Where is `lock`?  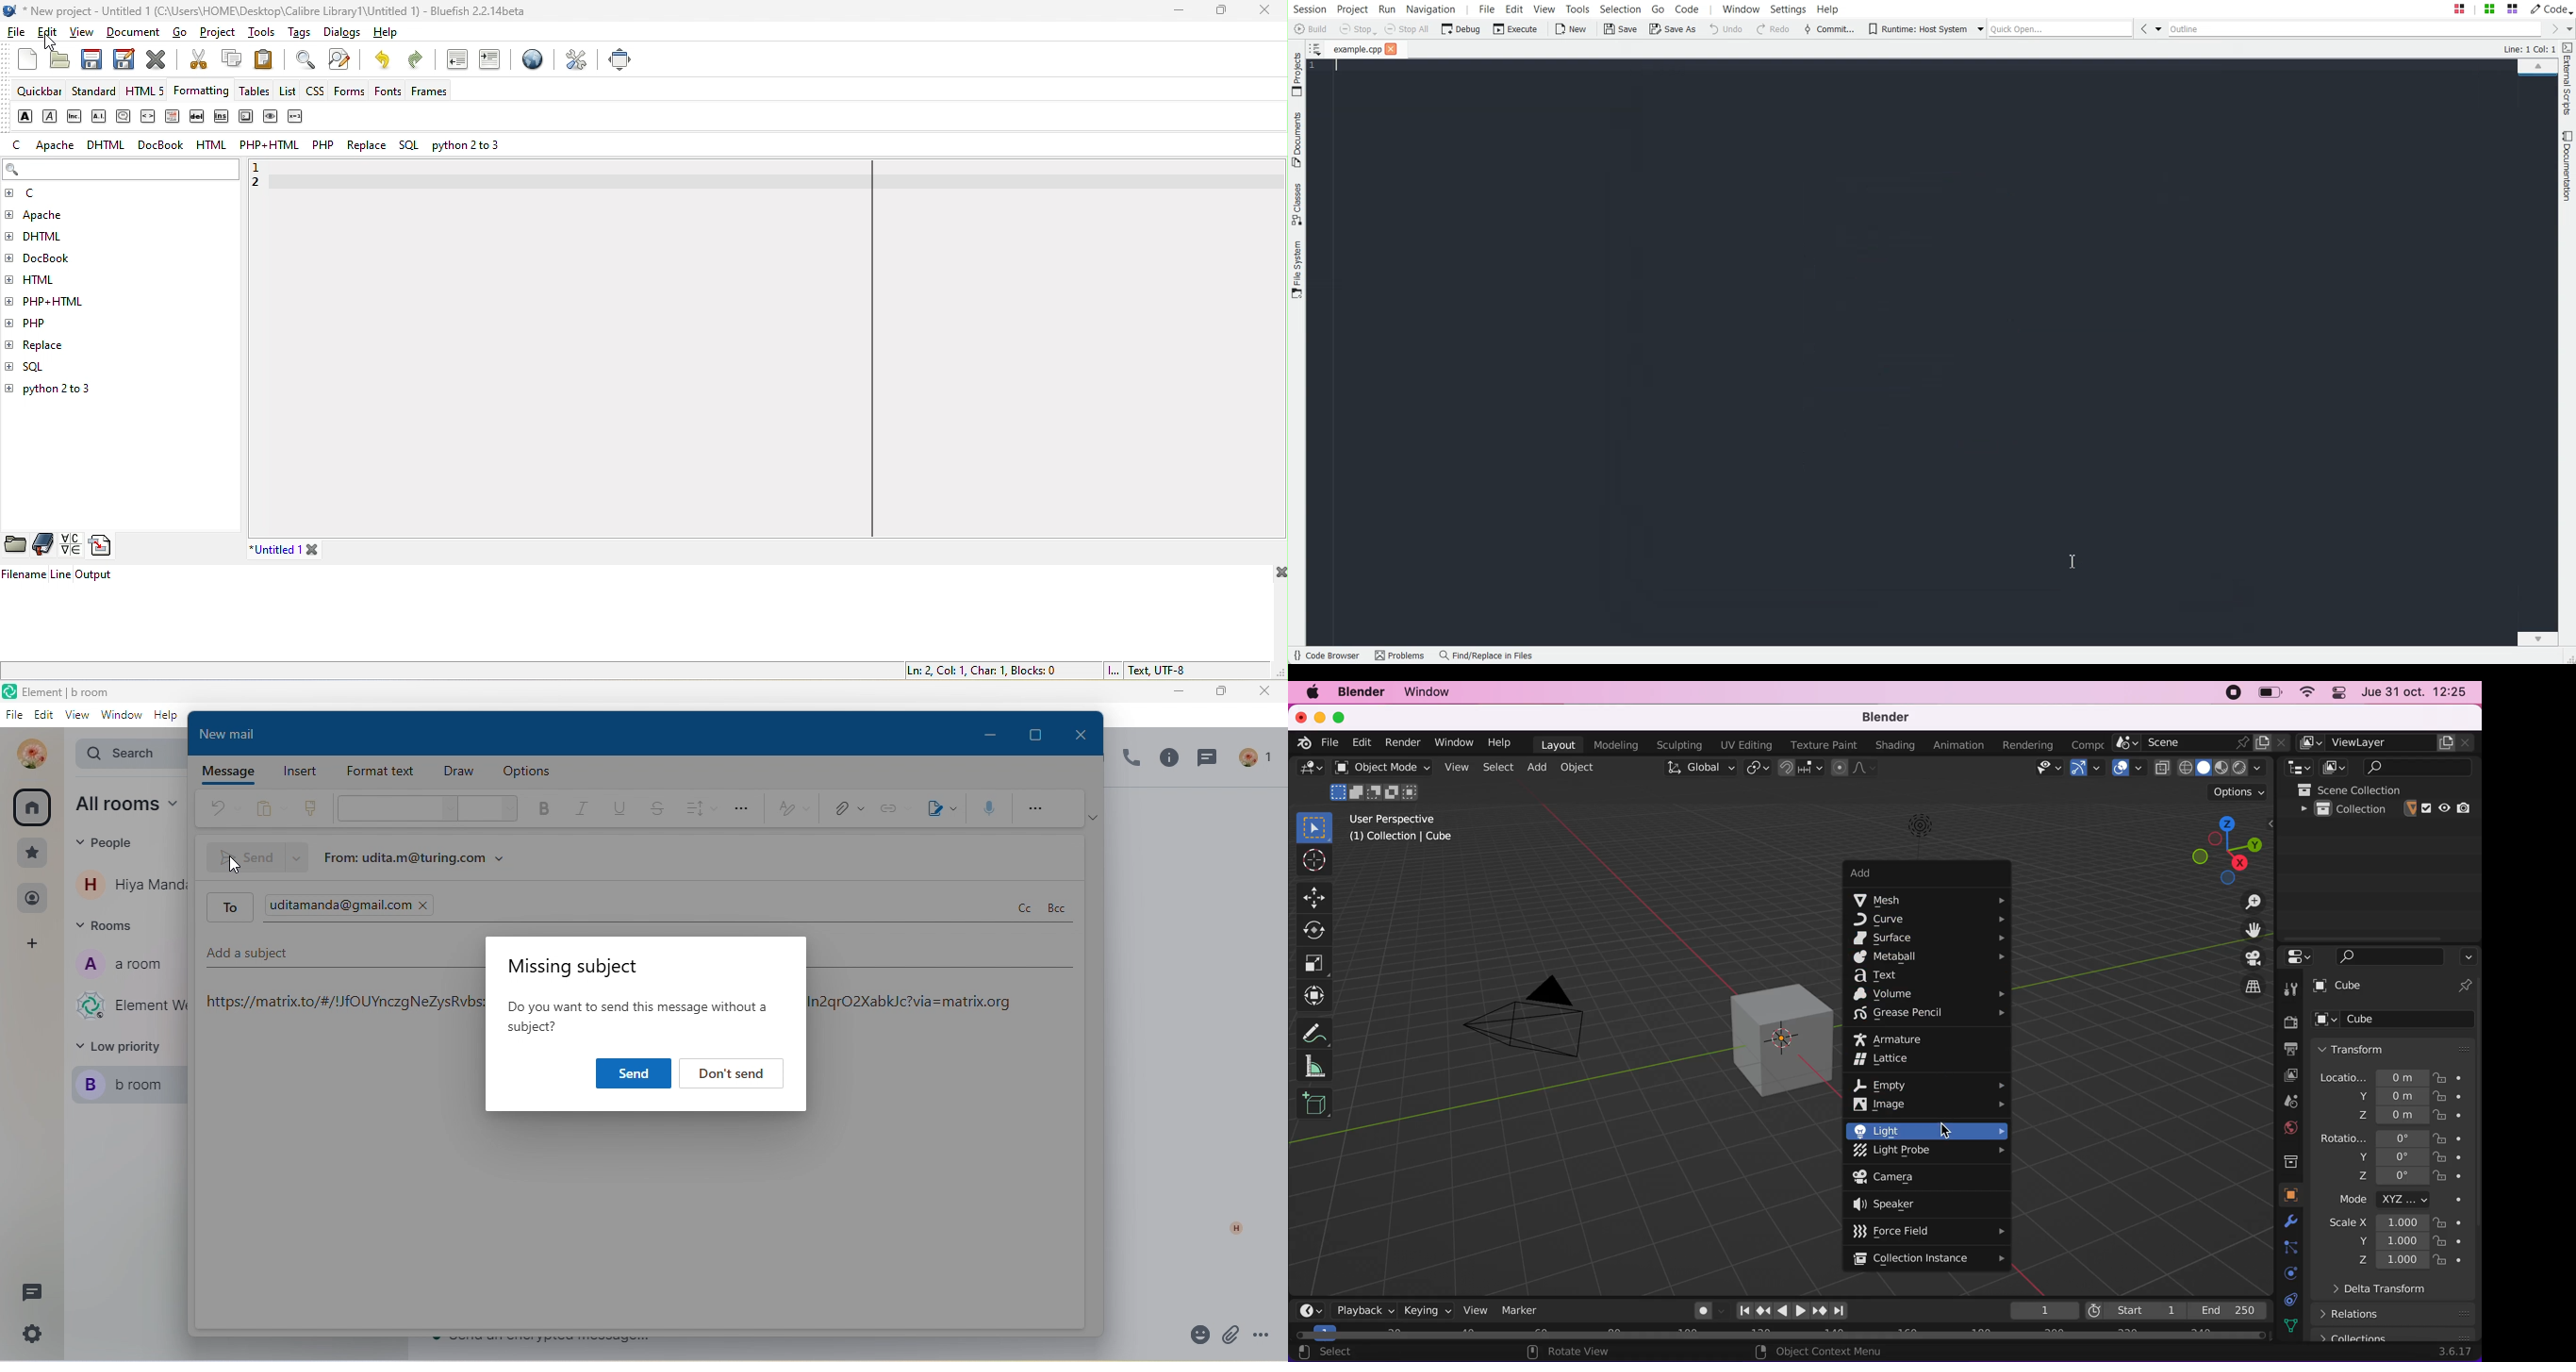 lock is located at coordinates (2459, 1159).